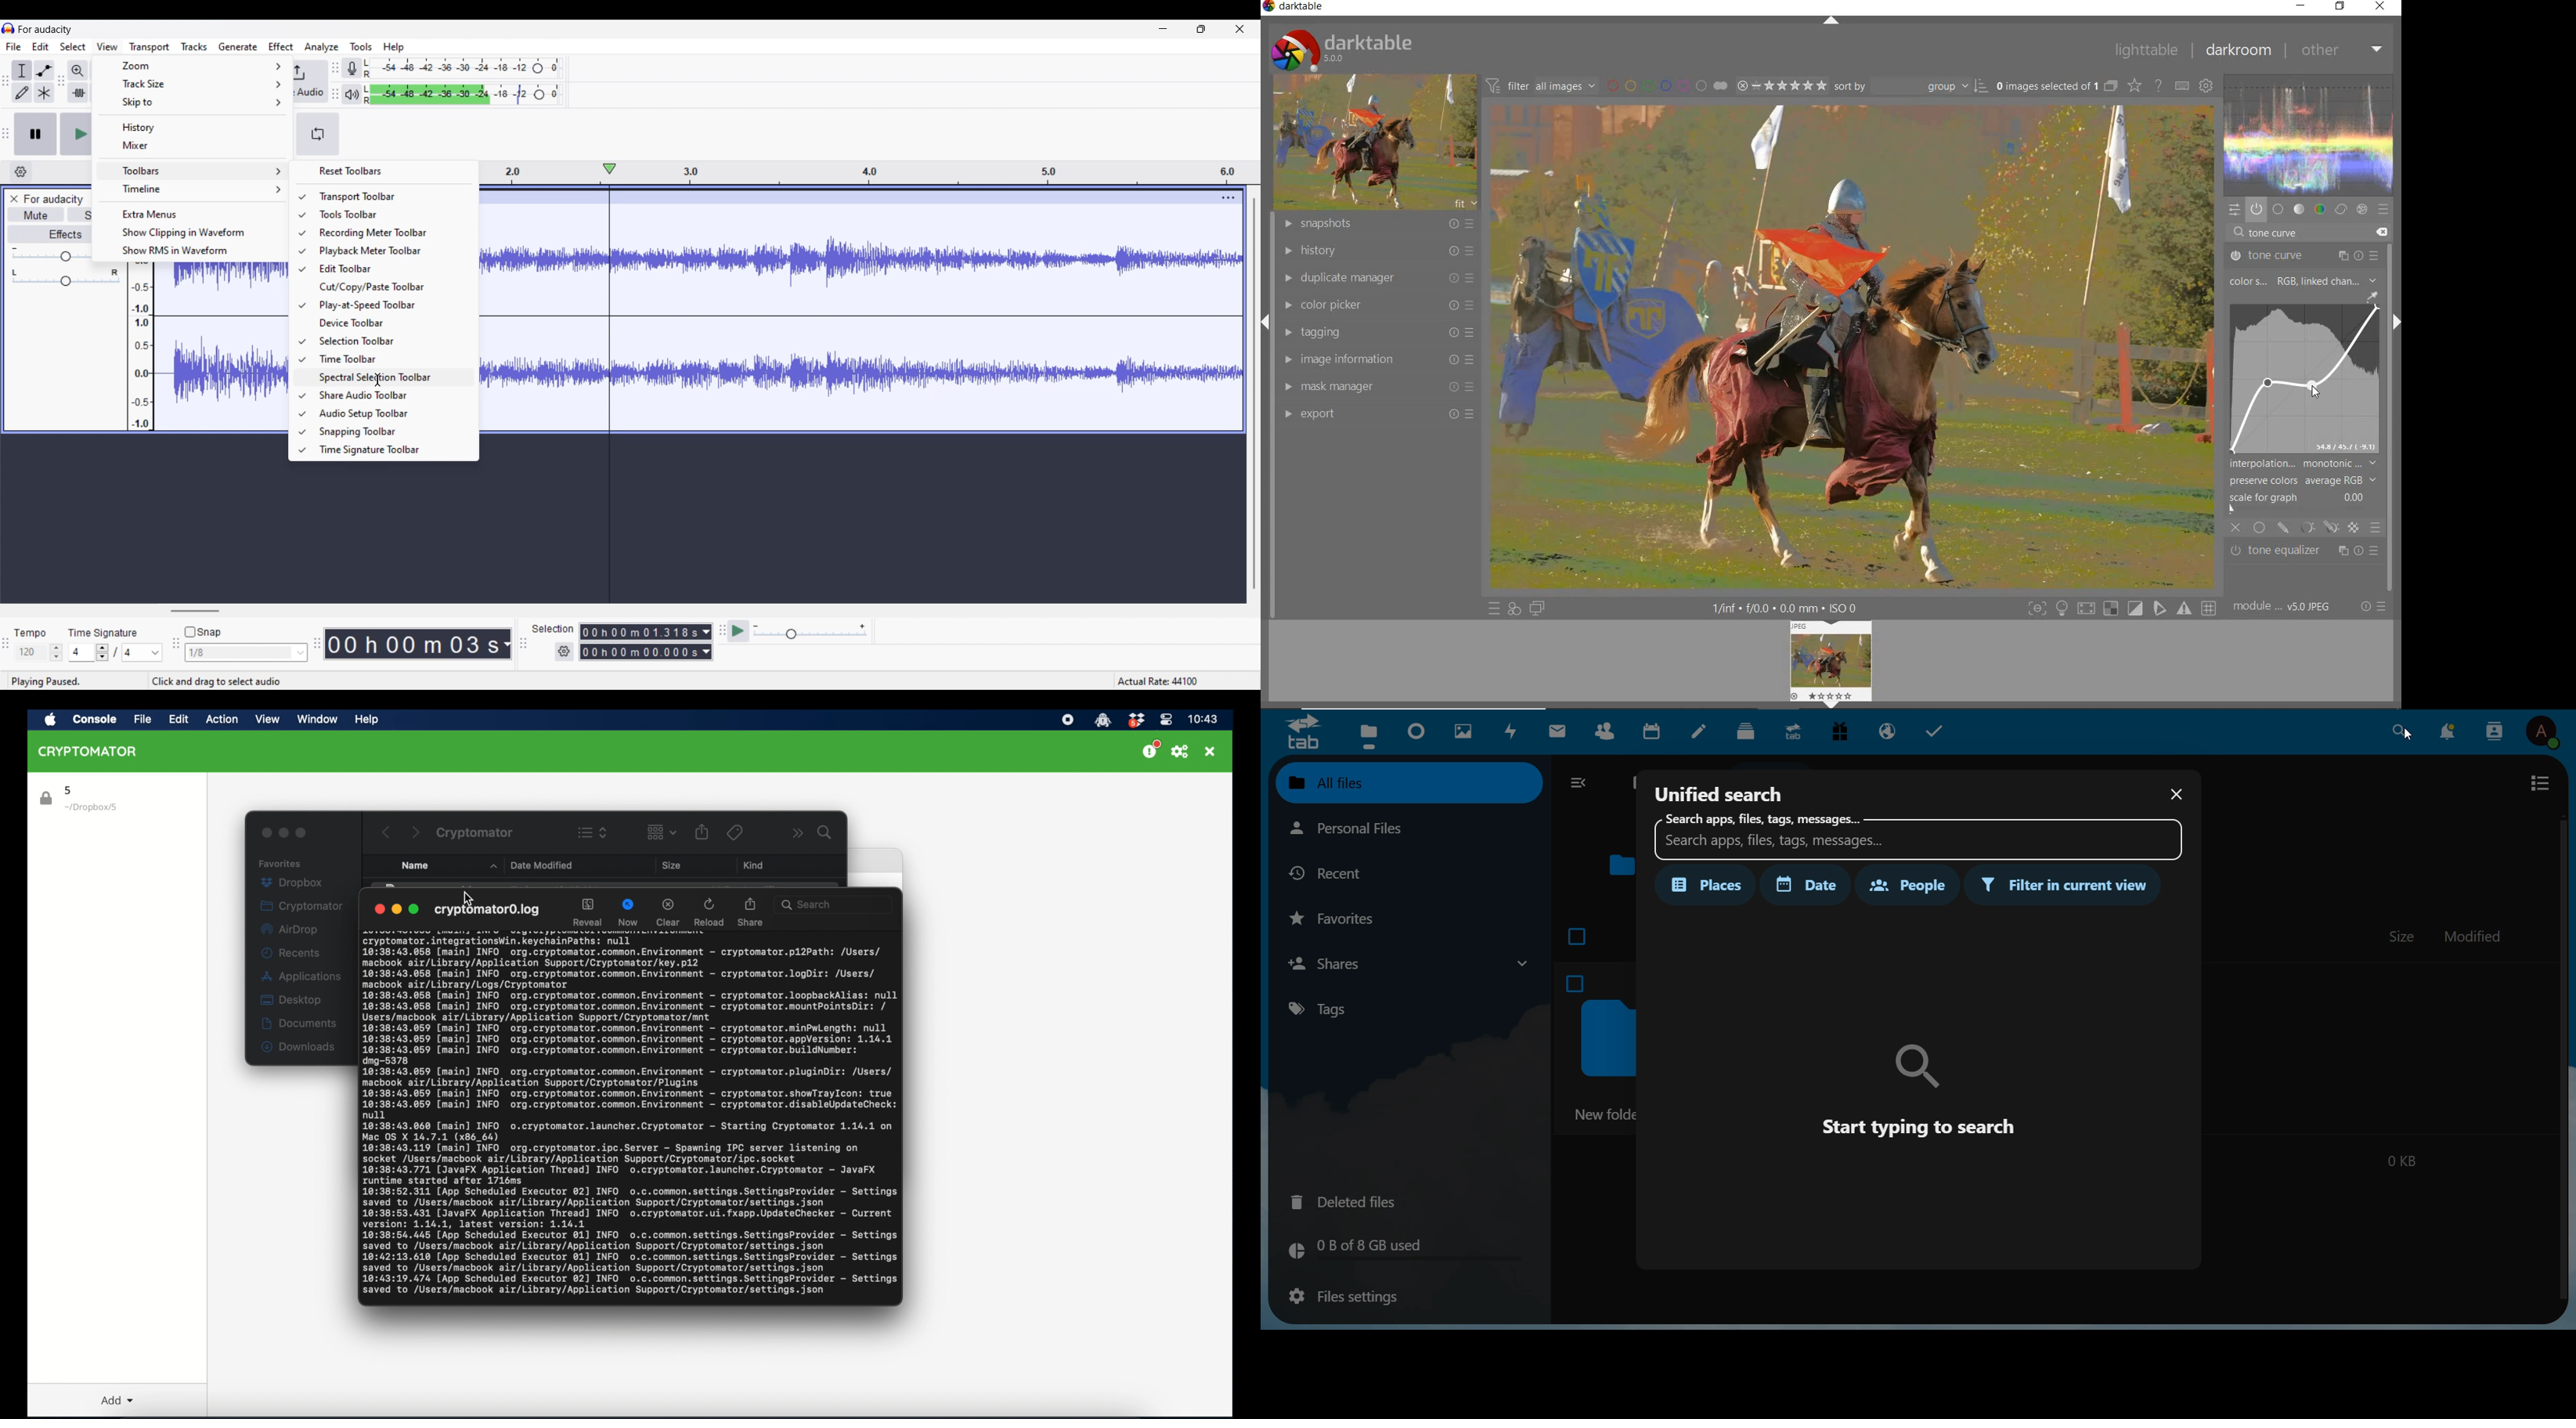 The image size is (2576, 1428). Describe the element at coordinates (391, 305) in the screenshot. I see `Play at speed toolbar` at that location.